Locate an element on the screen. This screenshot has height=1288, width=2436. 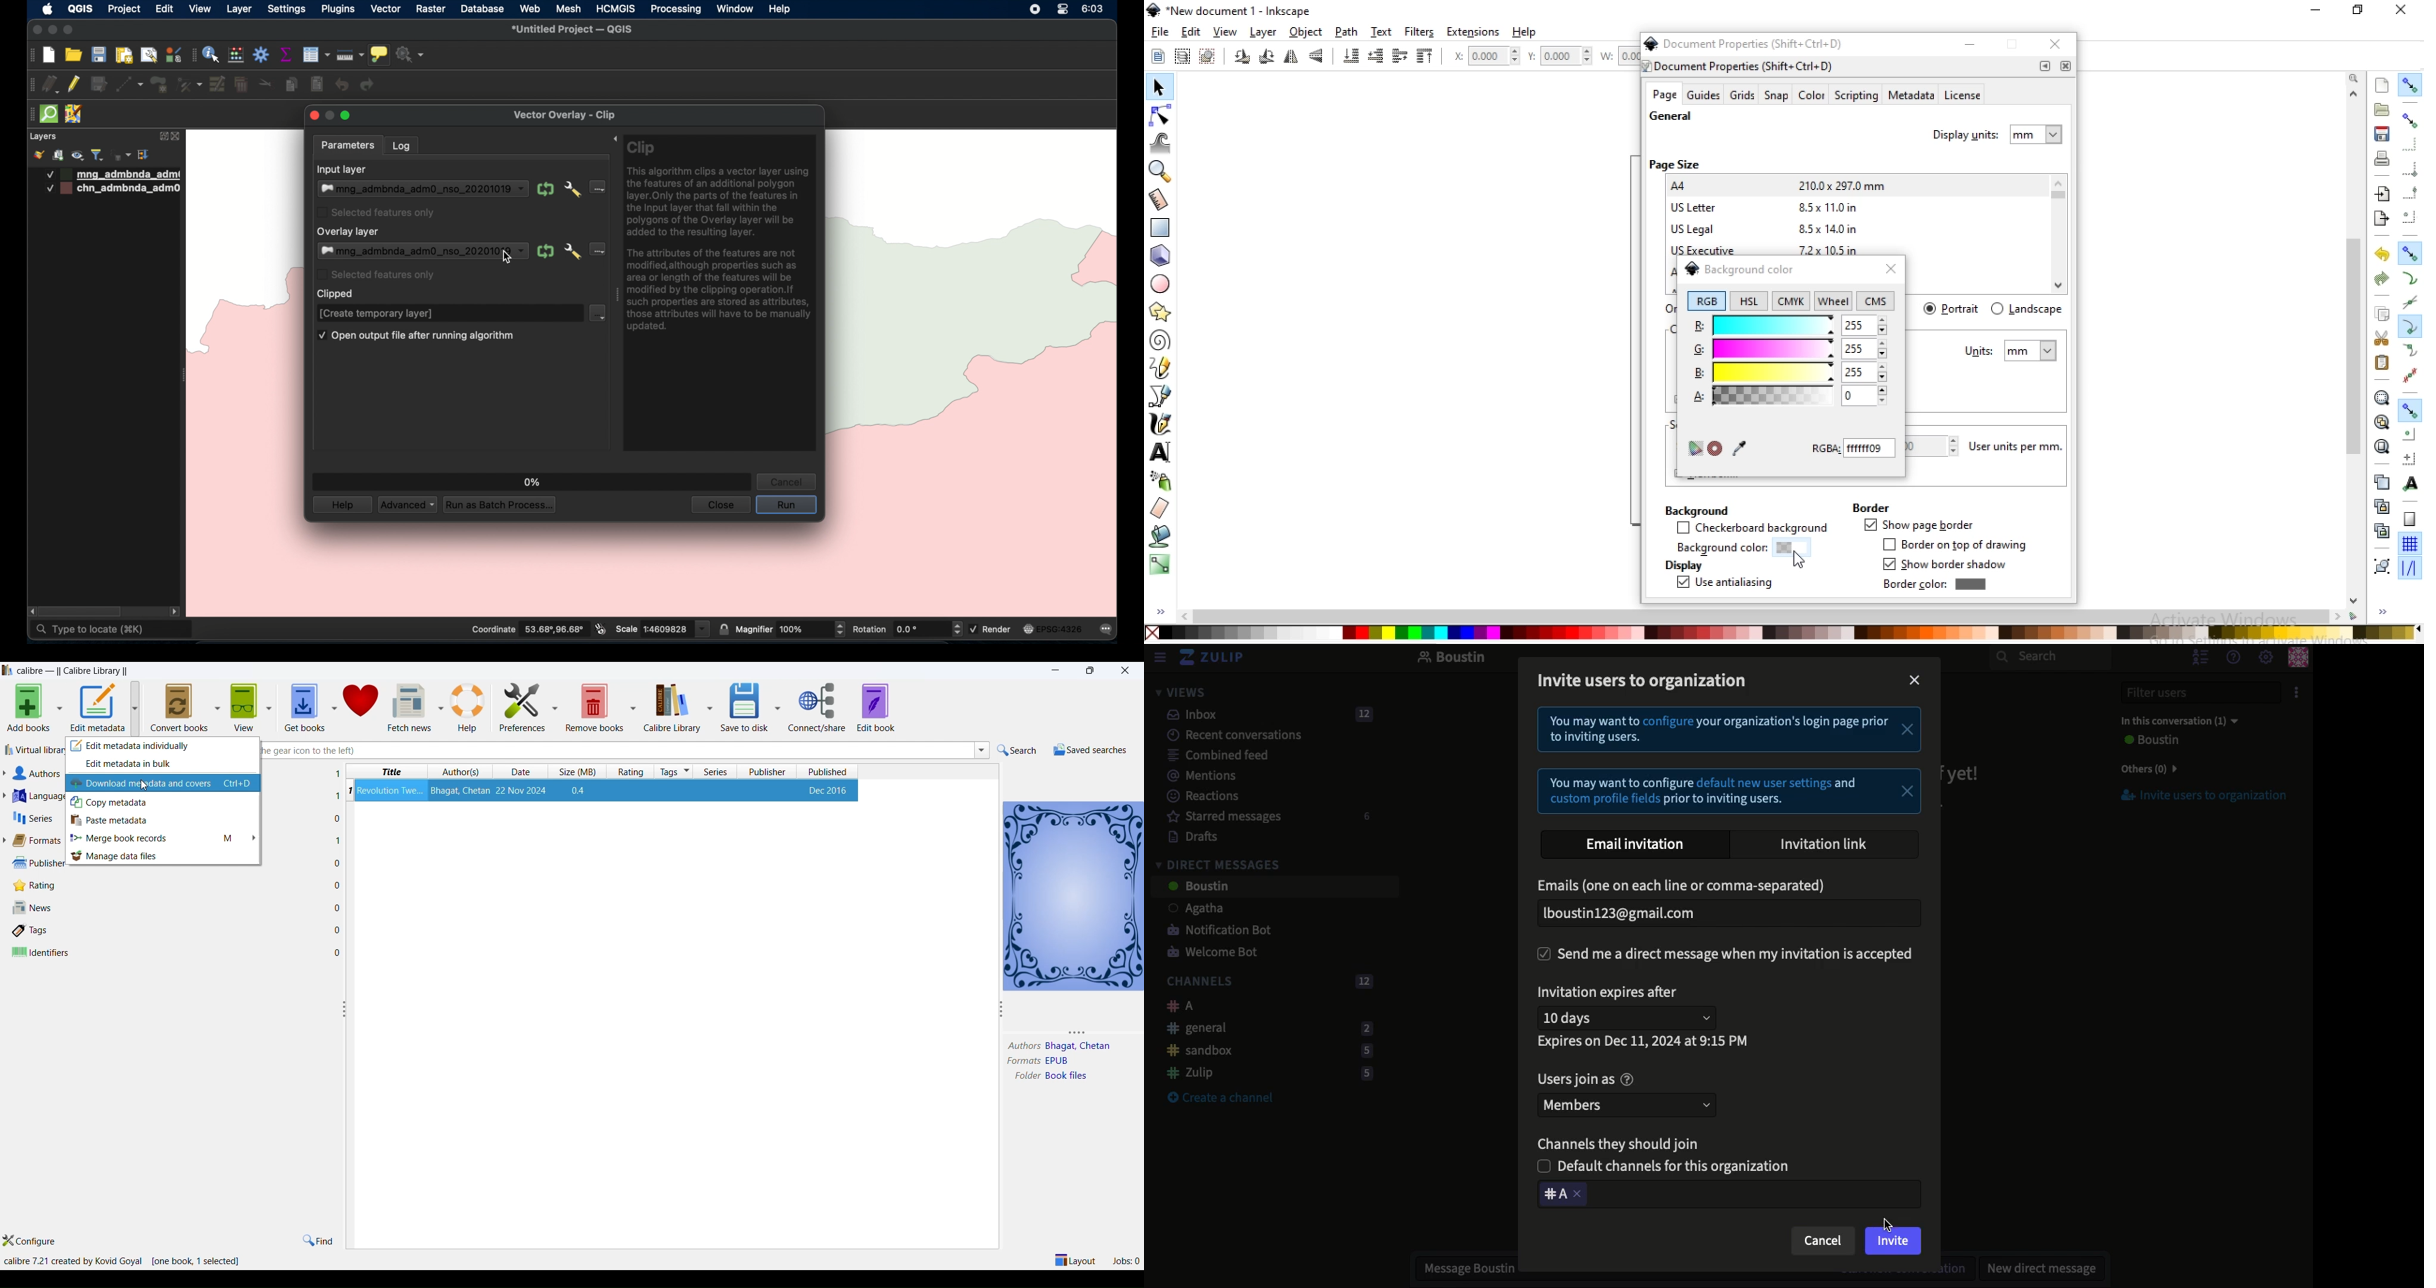
expand is located at coordinates (162, 137).